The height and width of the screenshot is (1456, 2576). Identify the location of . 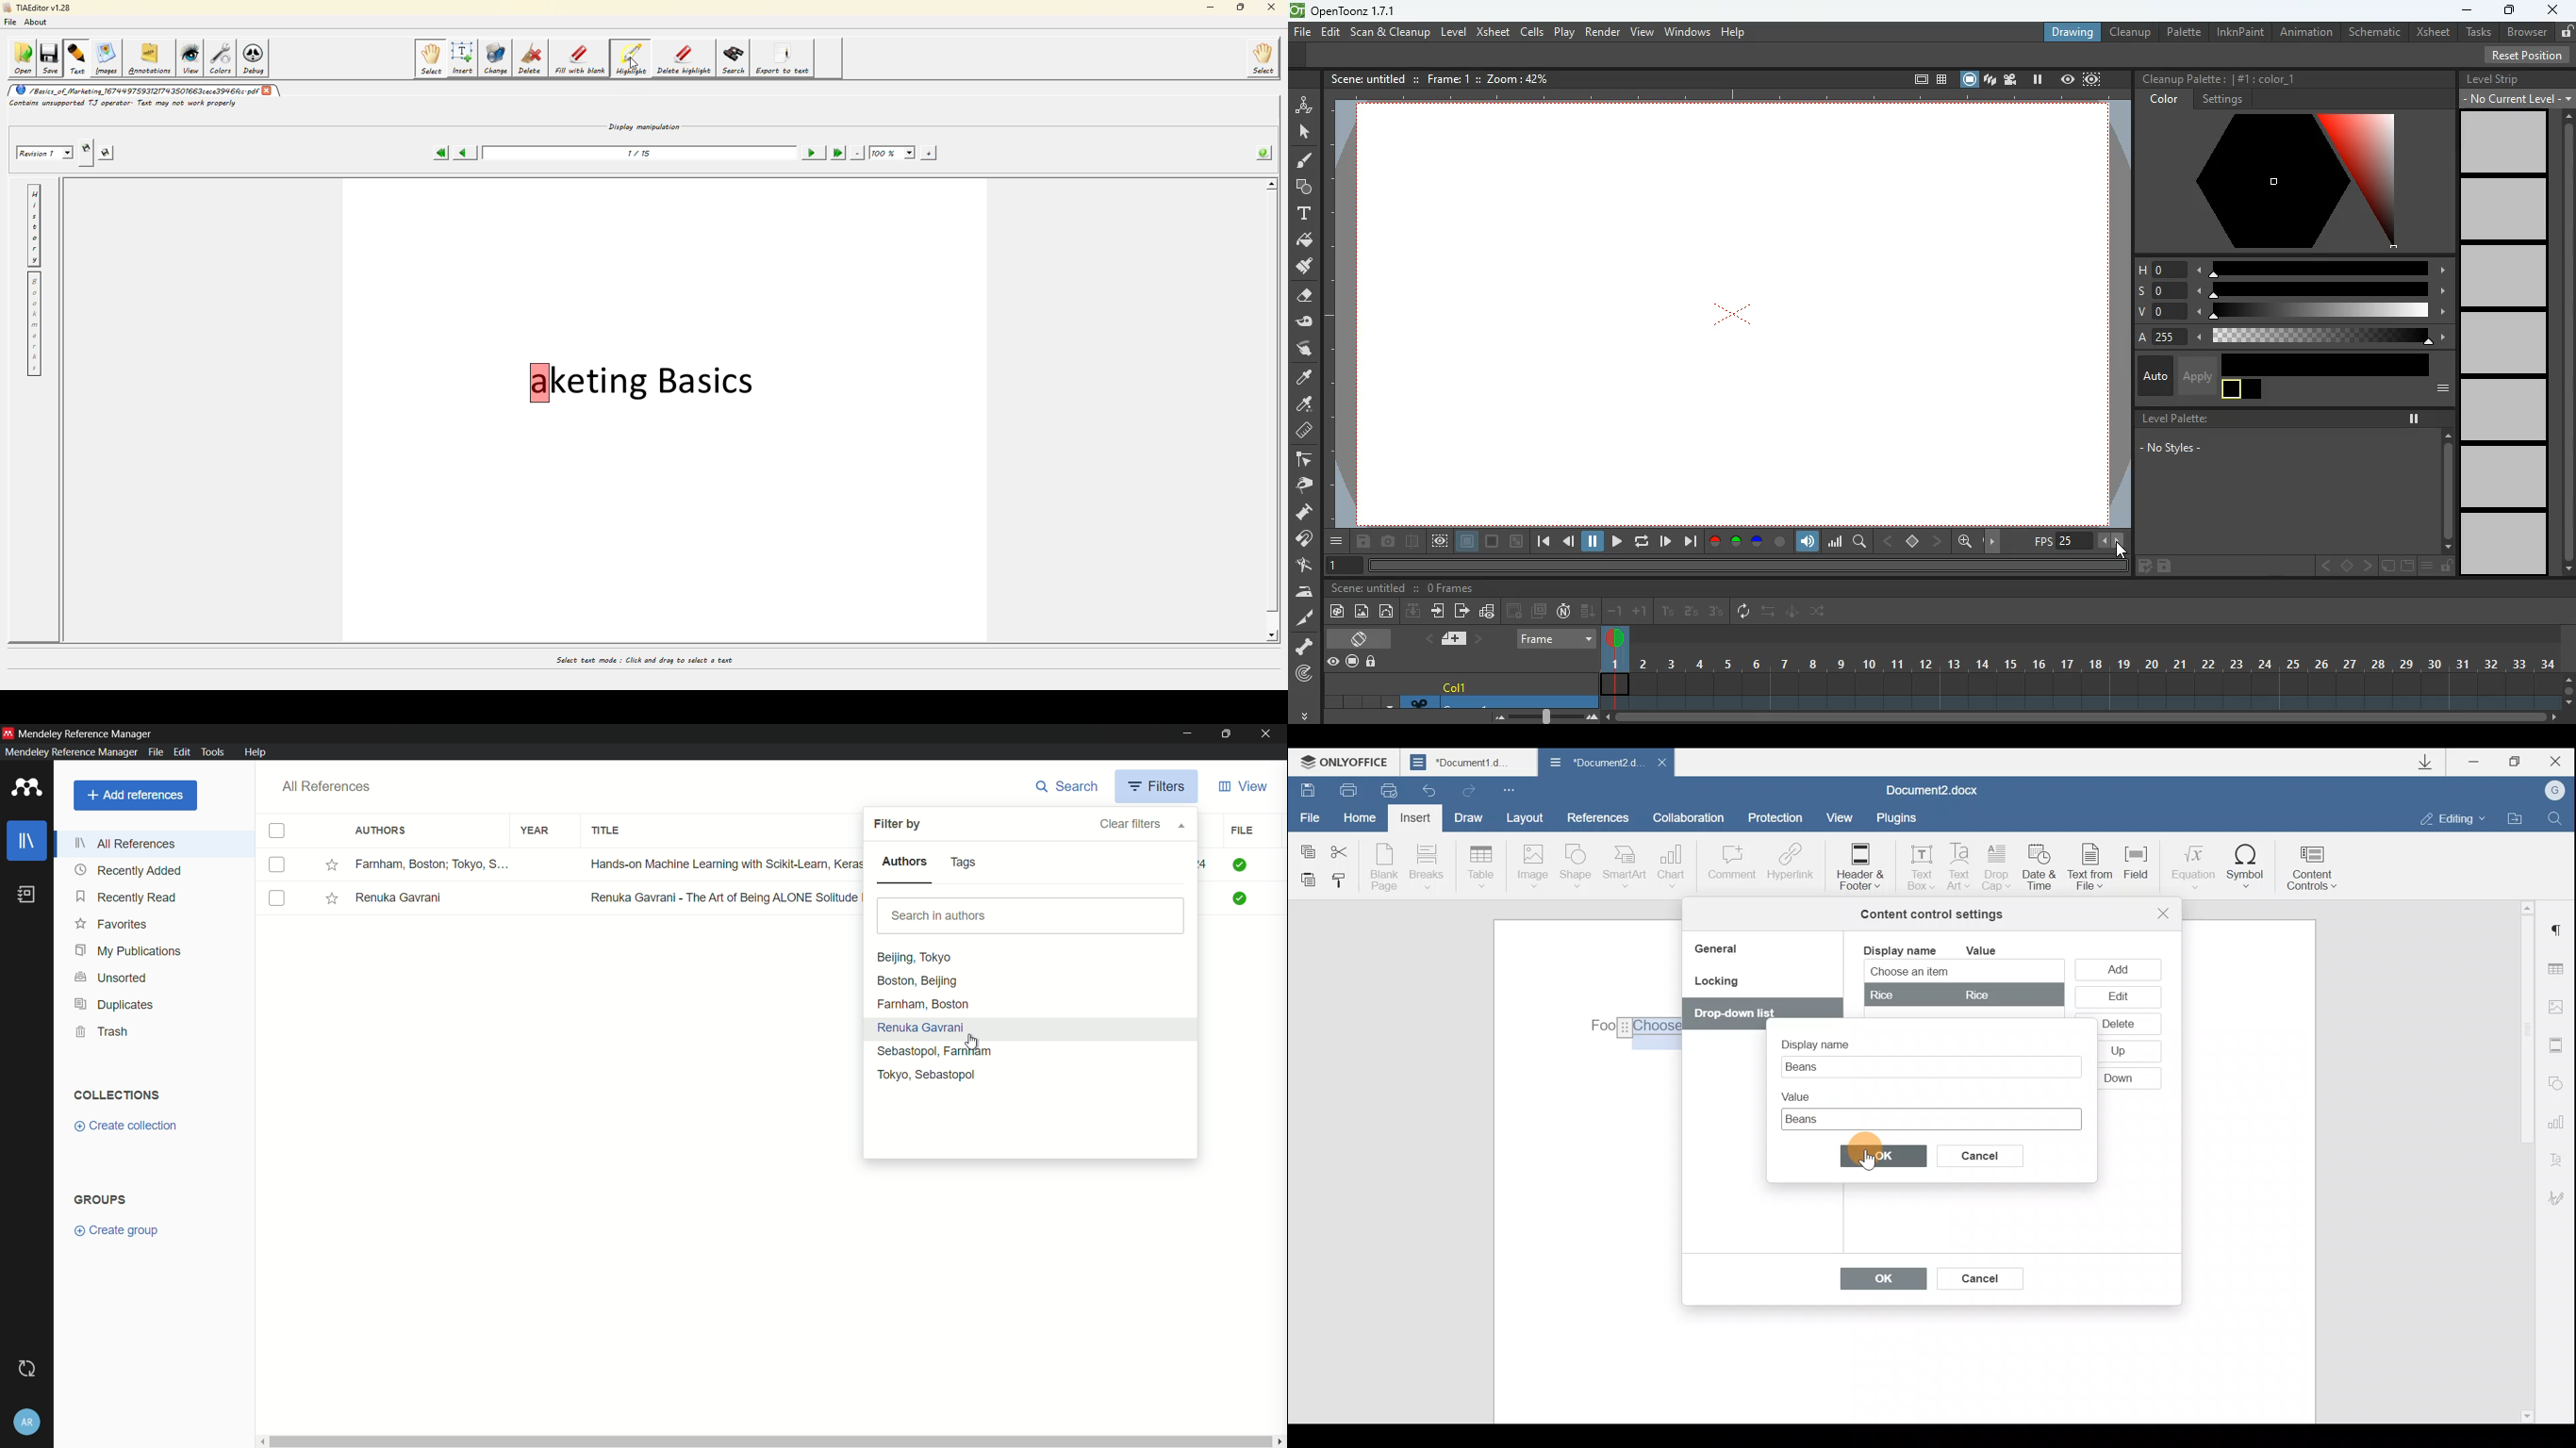
(2121, 1078).